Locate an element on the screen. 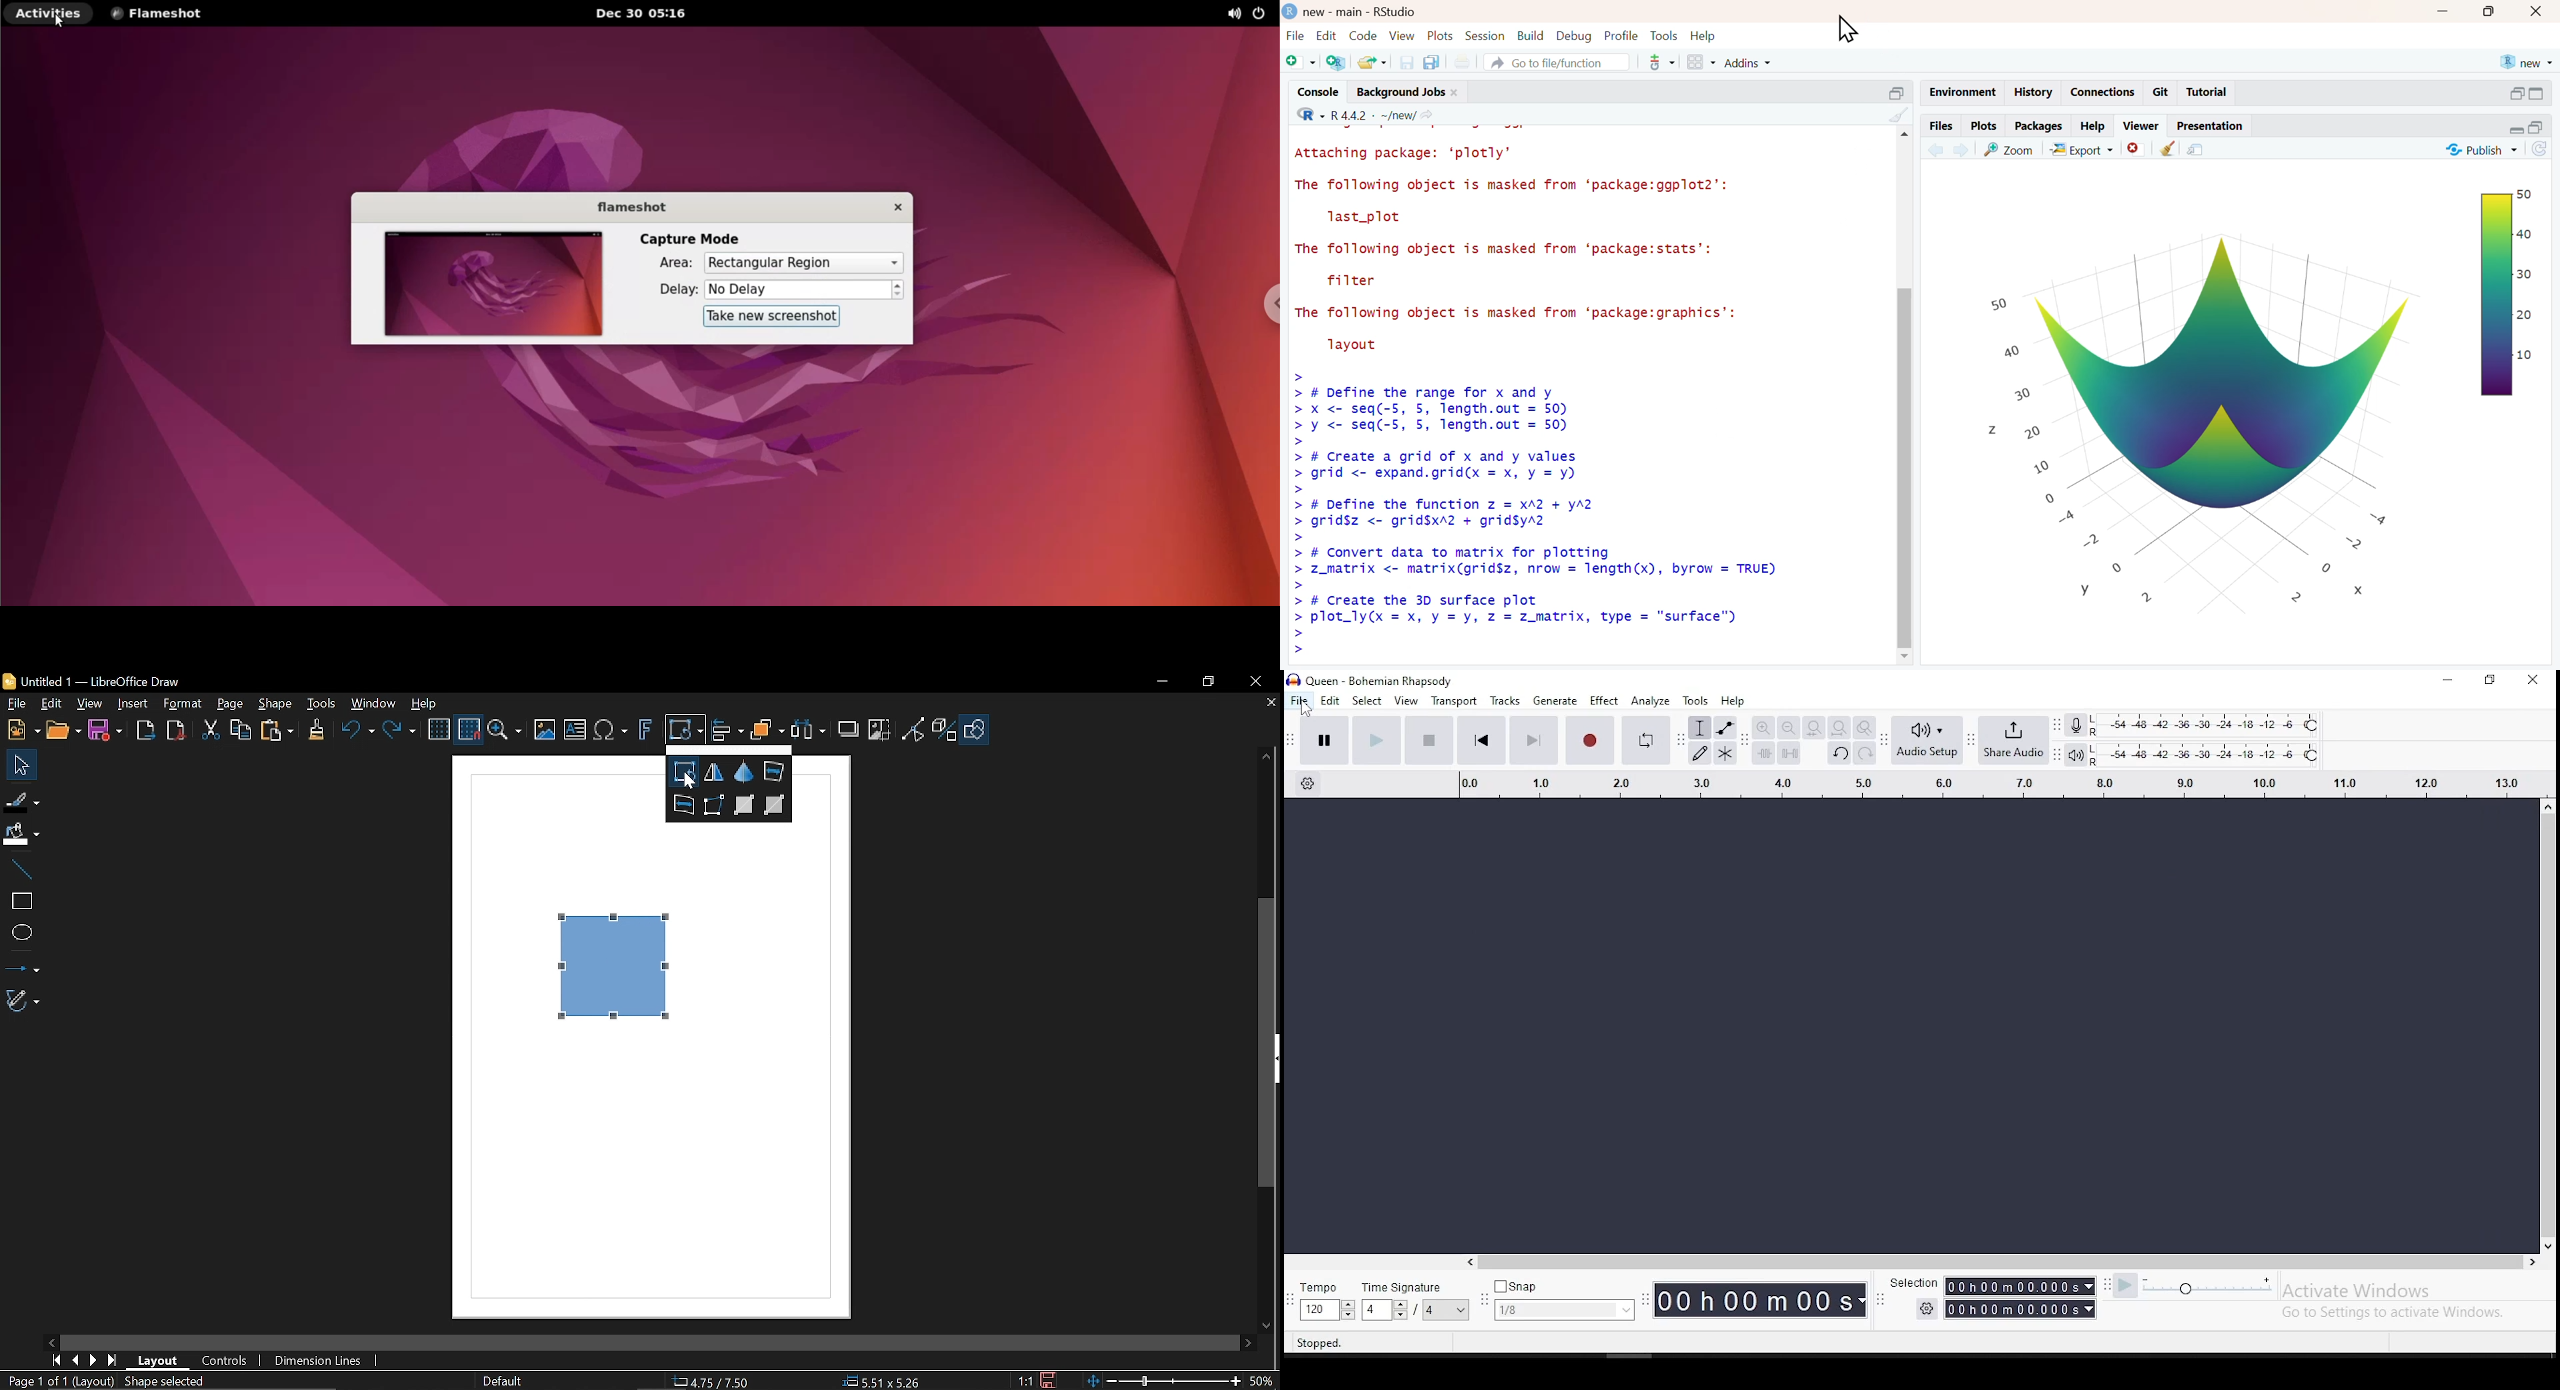 Image resolution: width=2576 pixels, height=1400 pixels. addins is located at coordinates (1752, 62).